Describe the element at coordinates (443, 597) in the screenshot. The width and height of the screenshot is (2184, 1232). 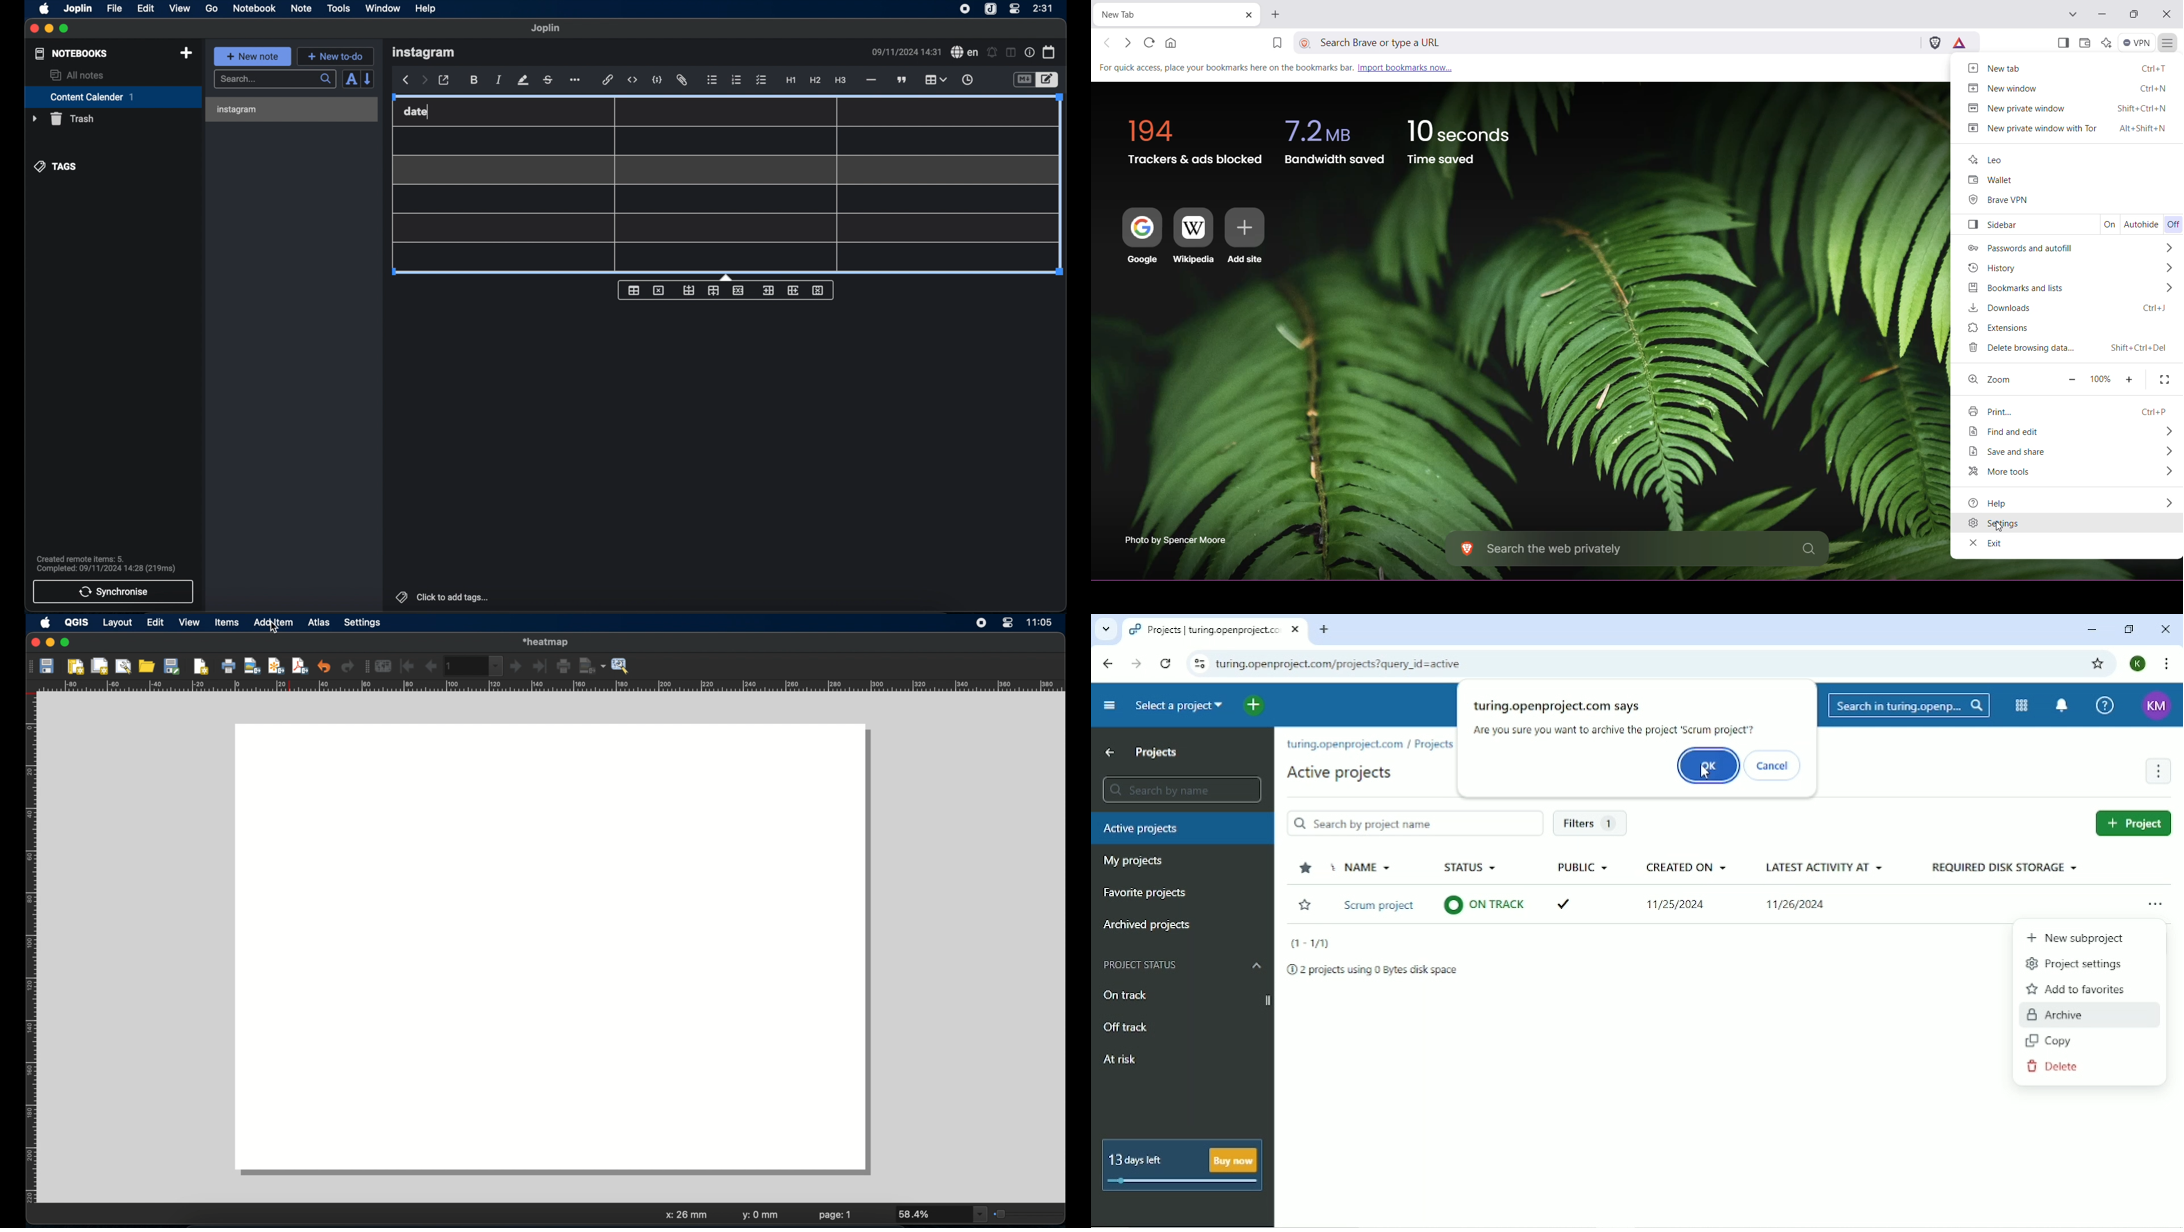
I see `click to add tags` at that location.